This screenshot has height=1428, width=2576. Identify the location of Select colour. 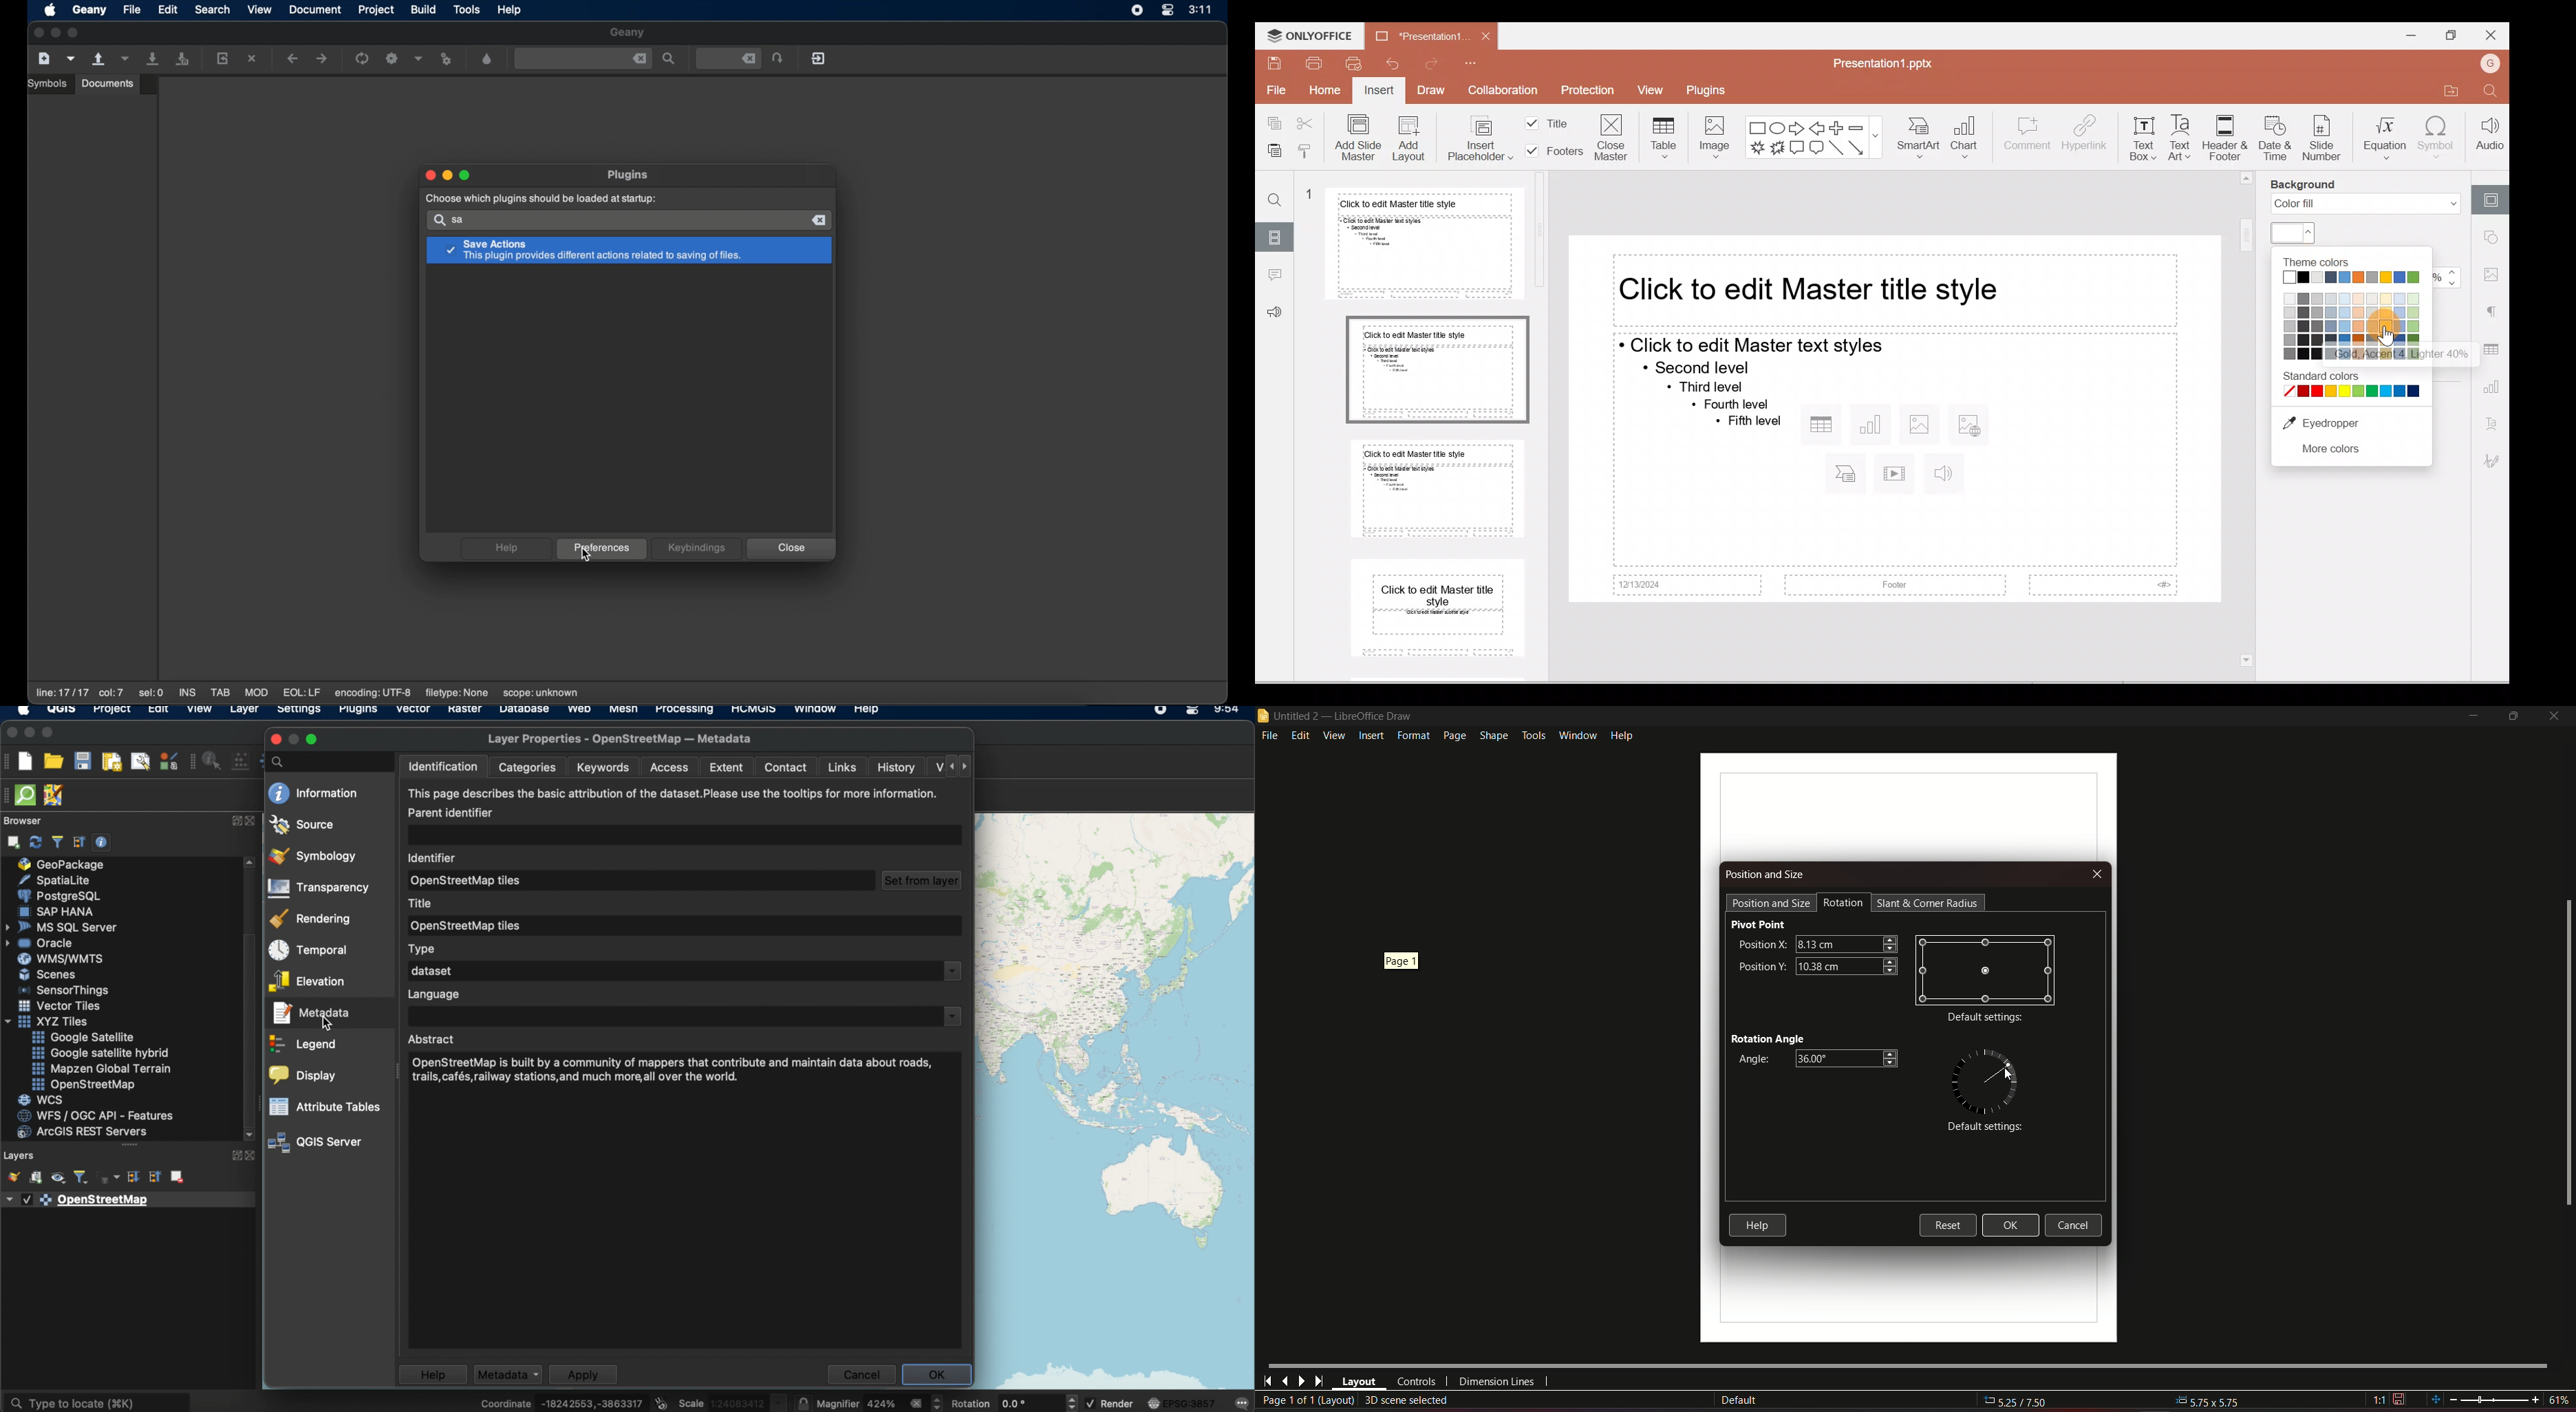
(2294, 233).